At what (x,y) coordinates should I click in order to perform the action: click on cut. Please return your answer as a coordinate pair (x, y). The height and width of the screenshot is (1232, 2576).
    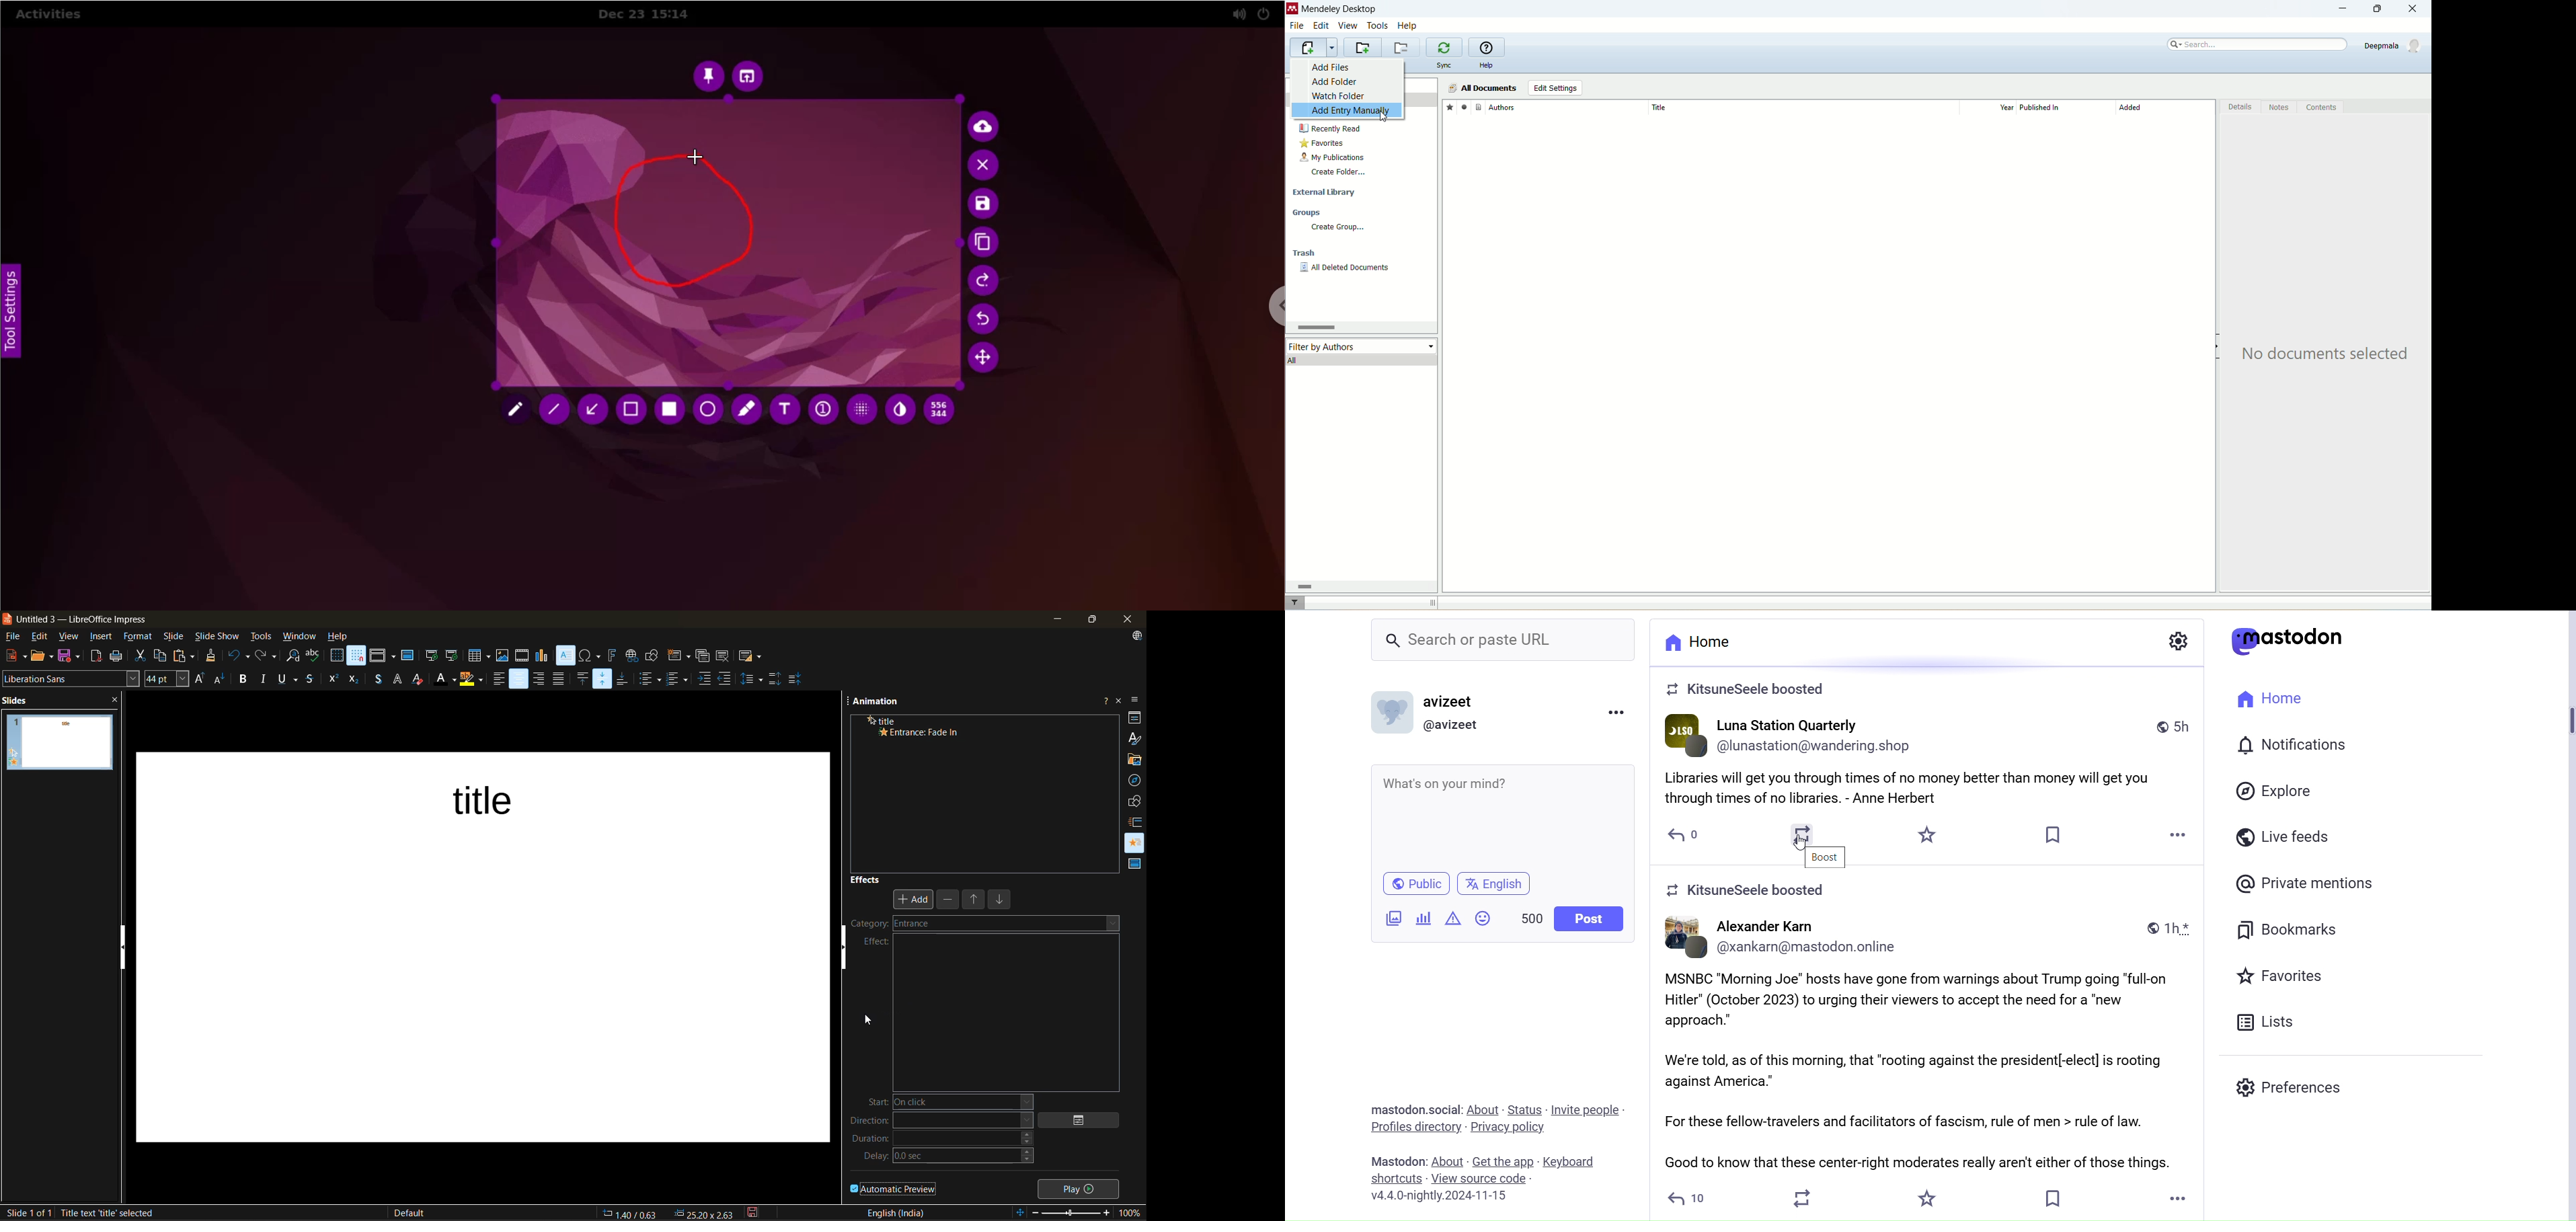
    Looking at the image, I should click on (140, 656).